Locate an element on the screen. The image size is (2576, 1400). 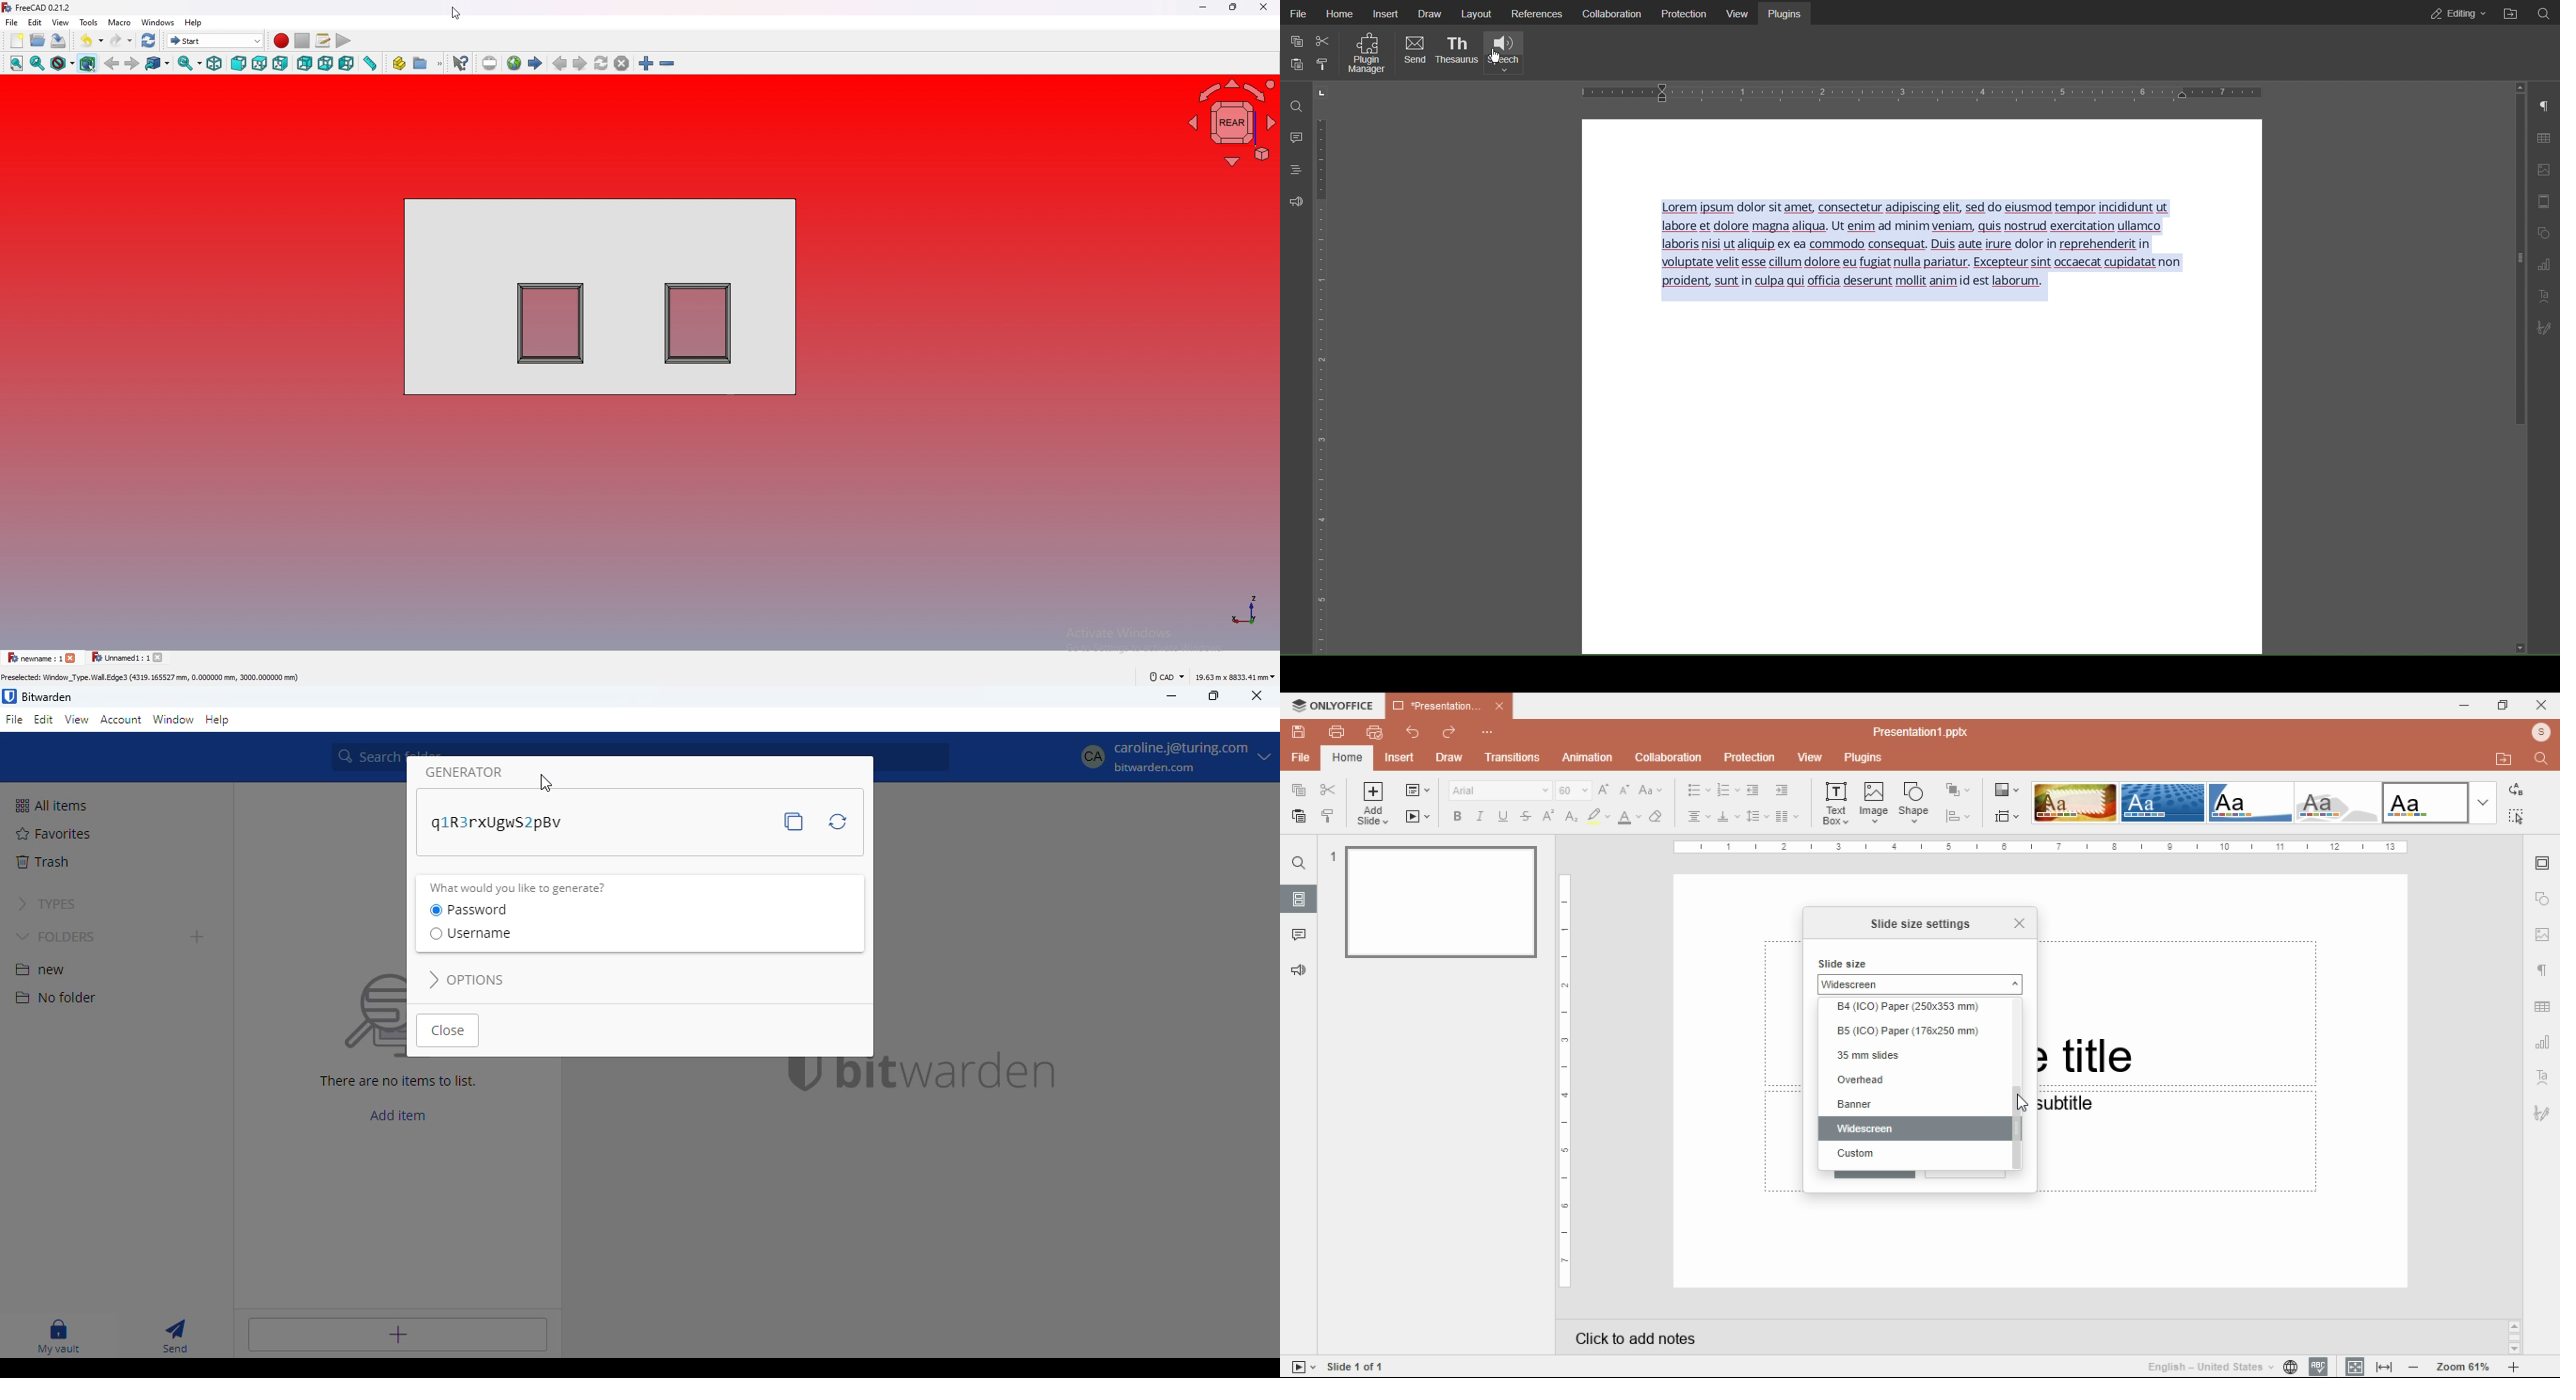
change slide layout is located at coordinates (1417, 790).